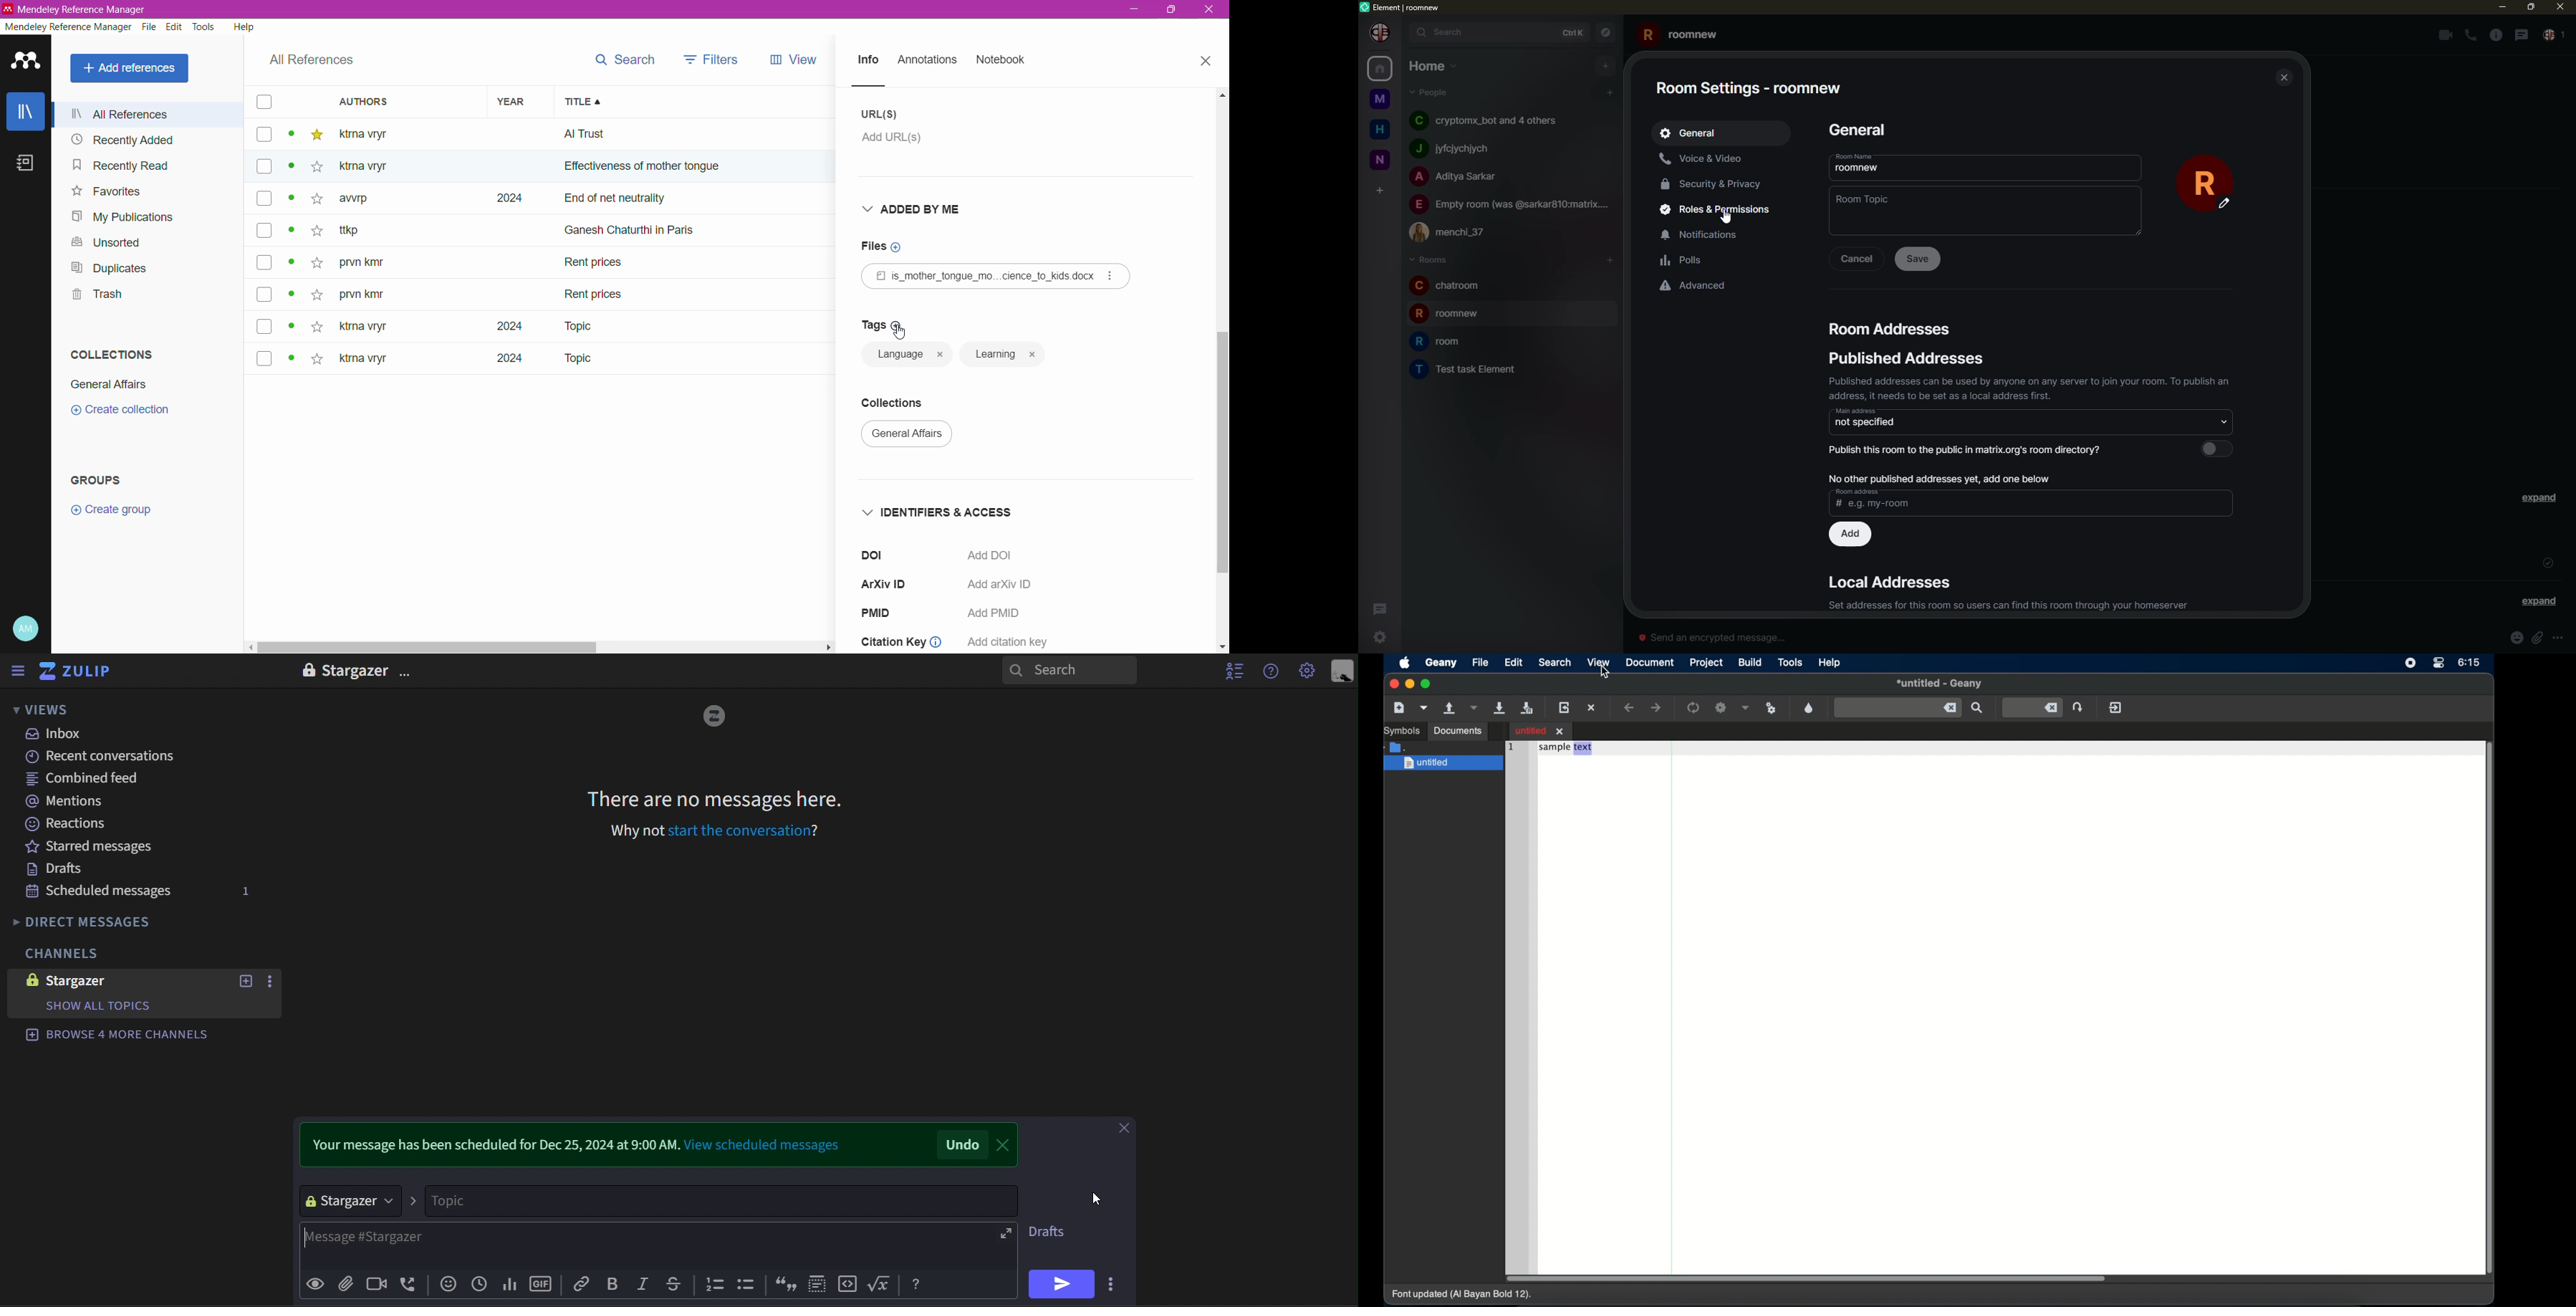 The height and width of the screenshot is (1316, 2576). I want to click on voice, so click(2471, 36).